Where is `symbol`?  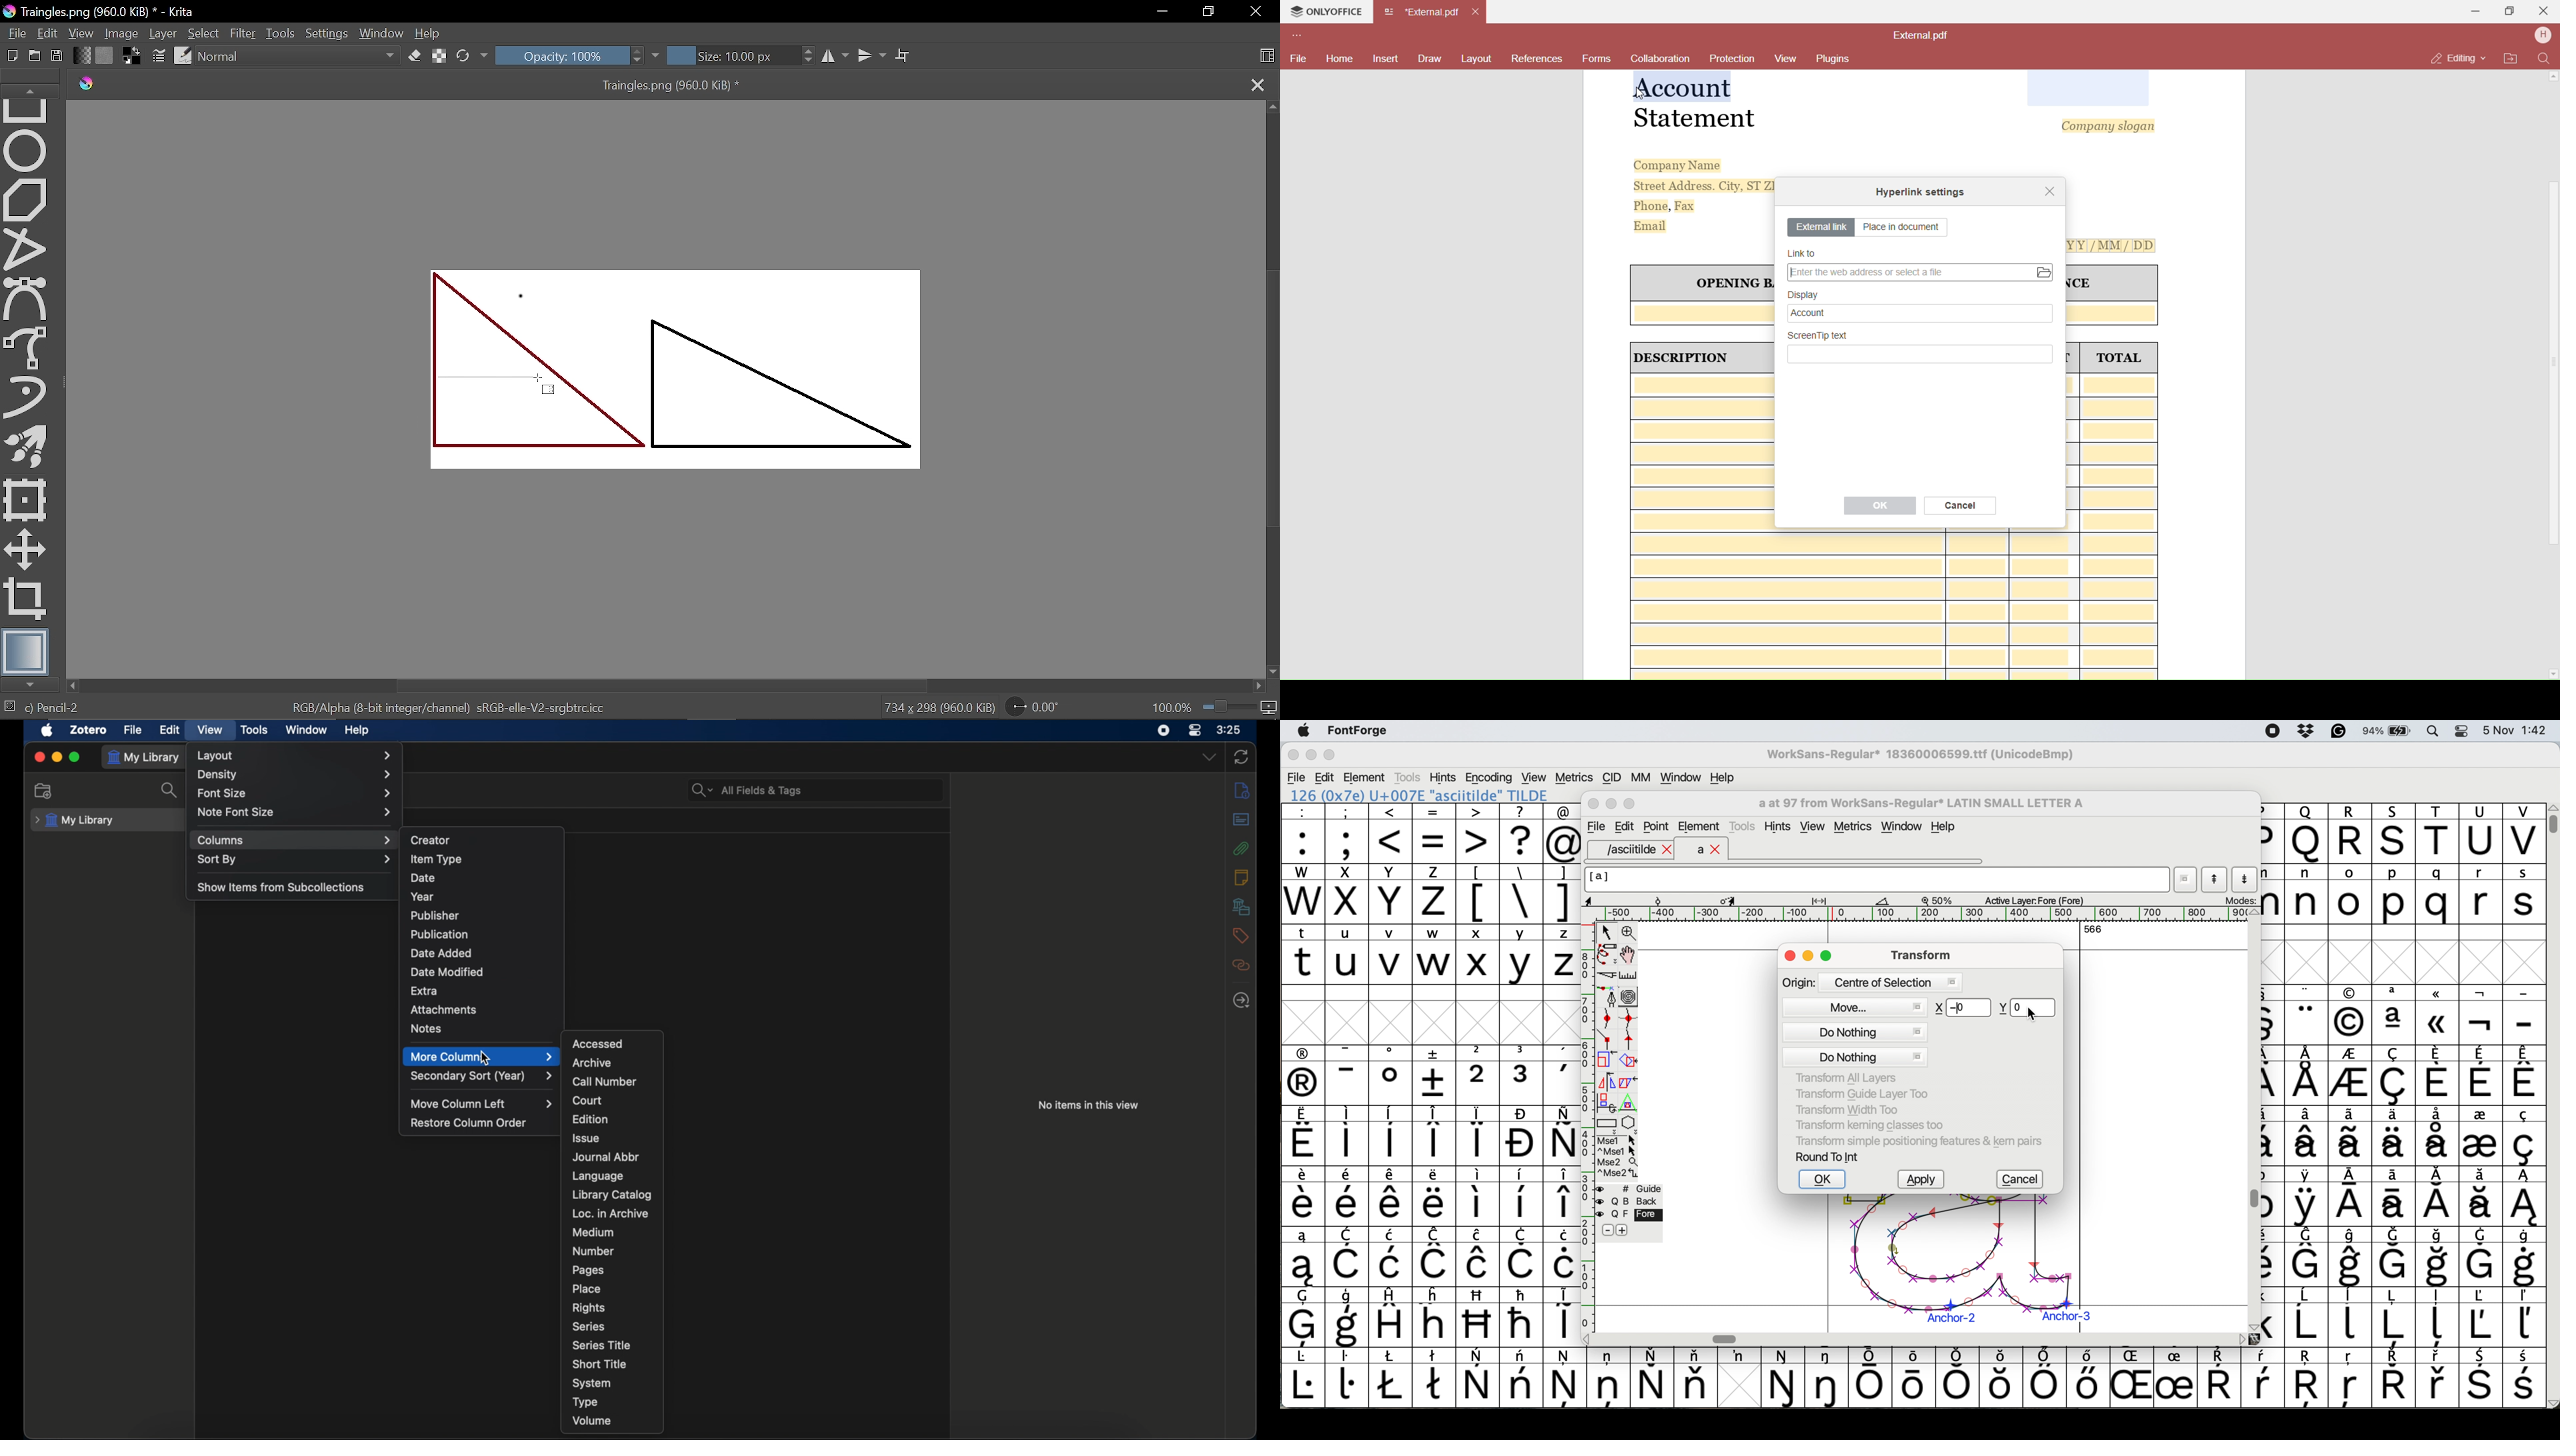 symbol is located at coordinates (1391, 1378).